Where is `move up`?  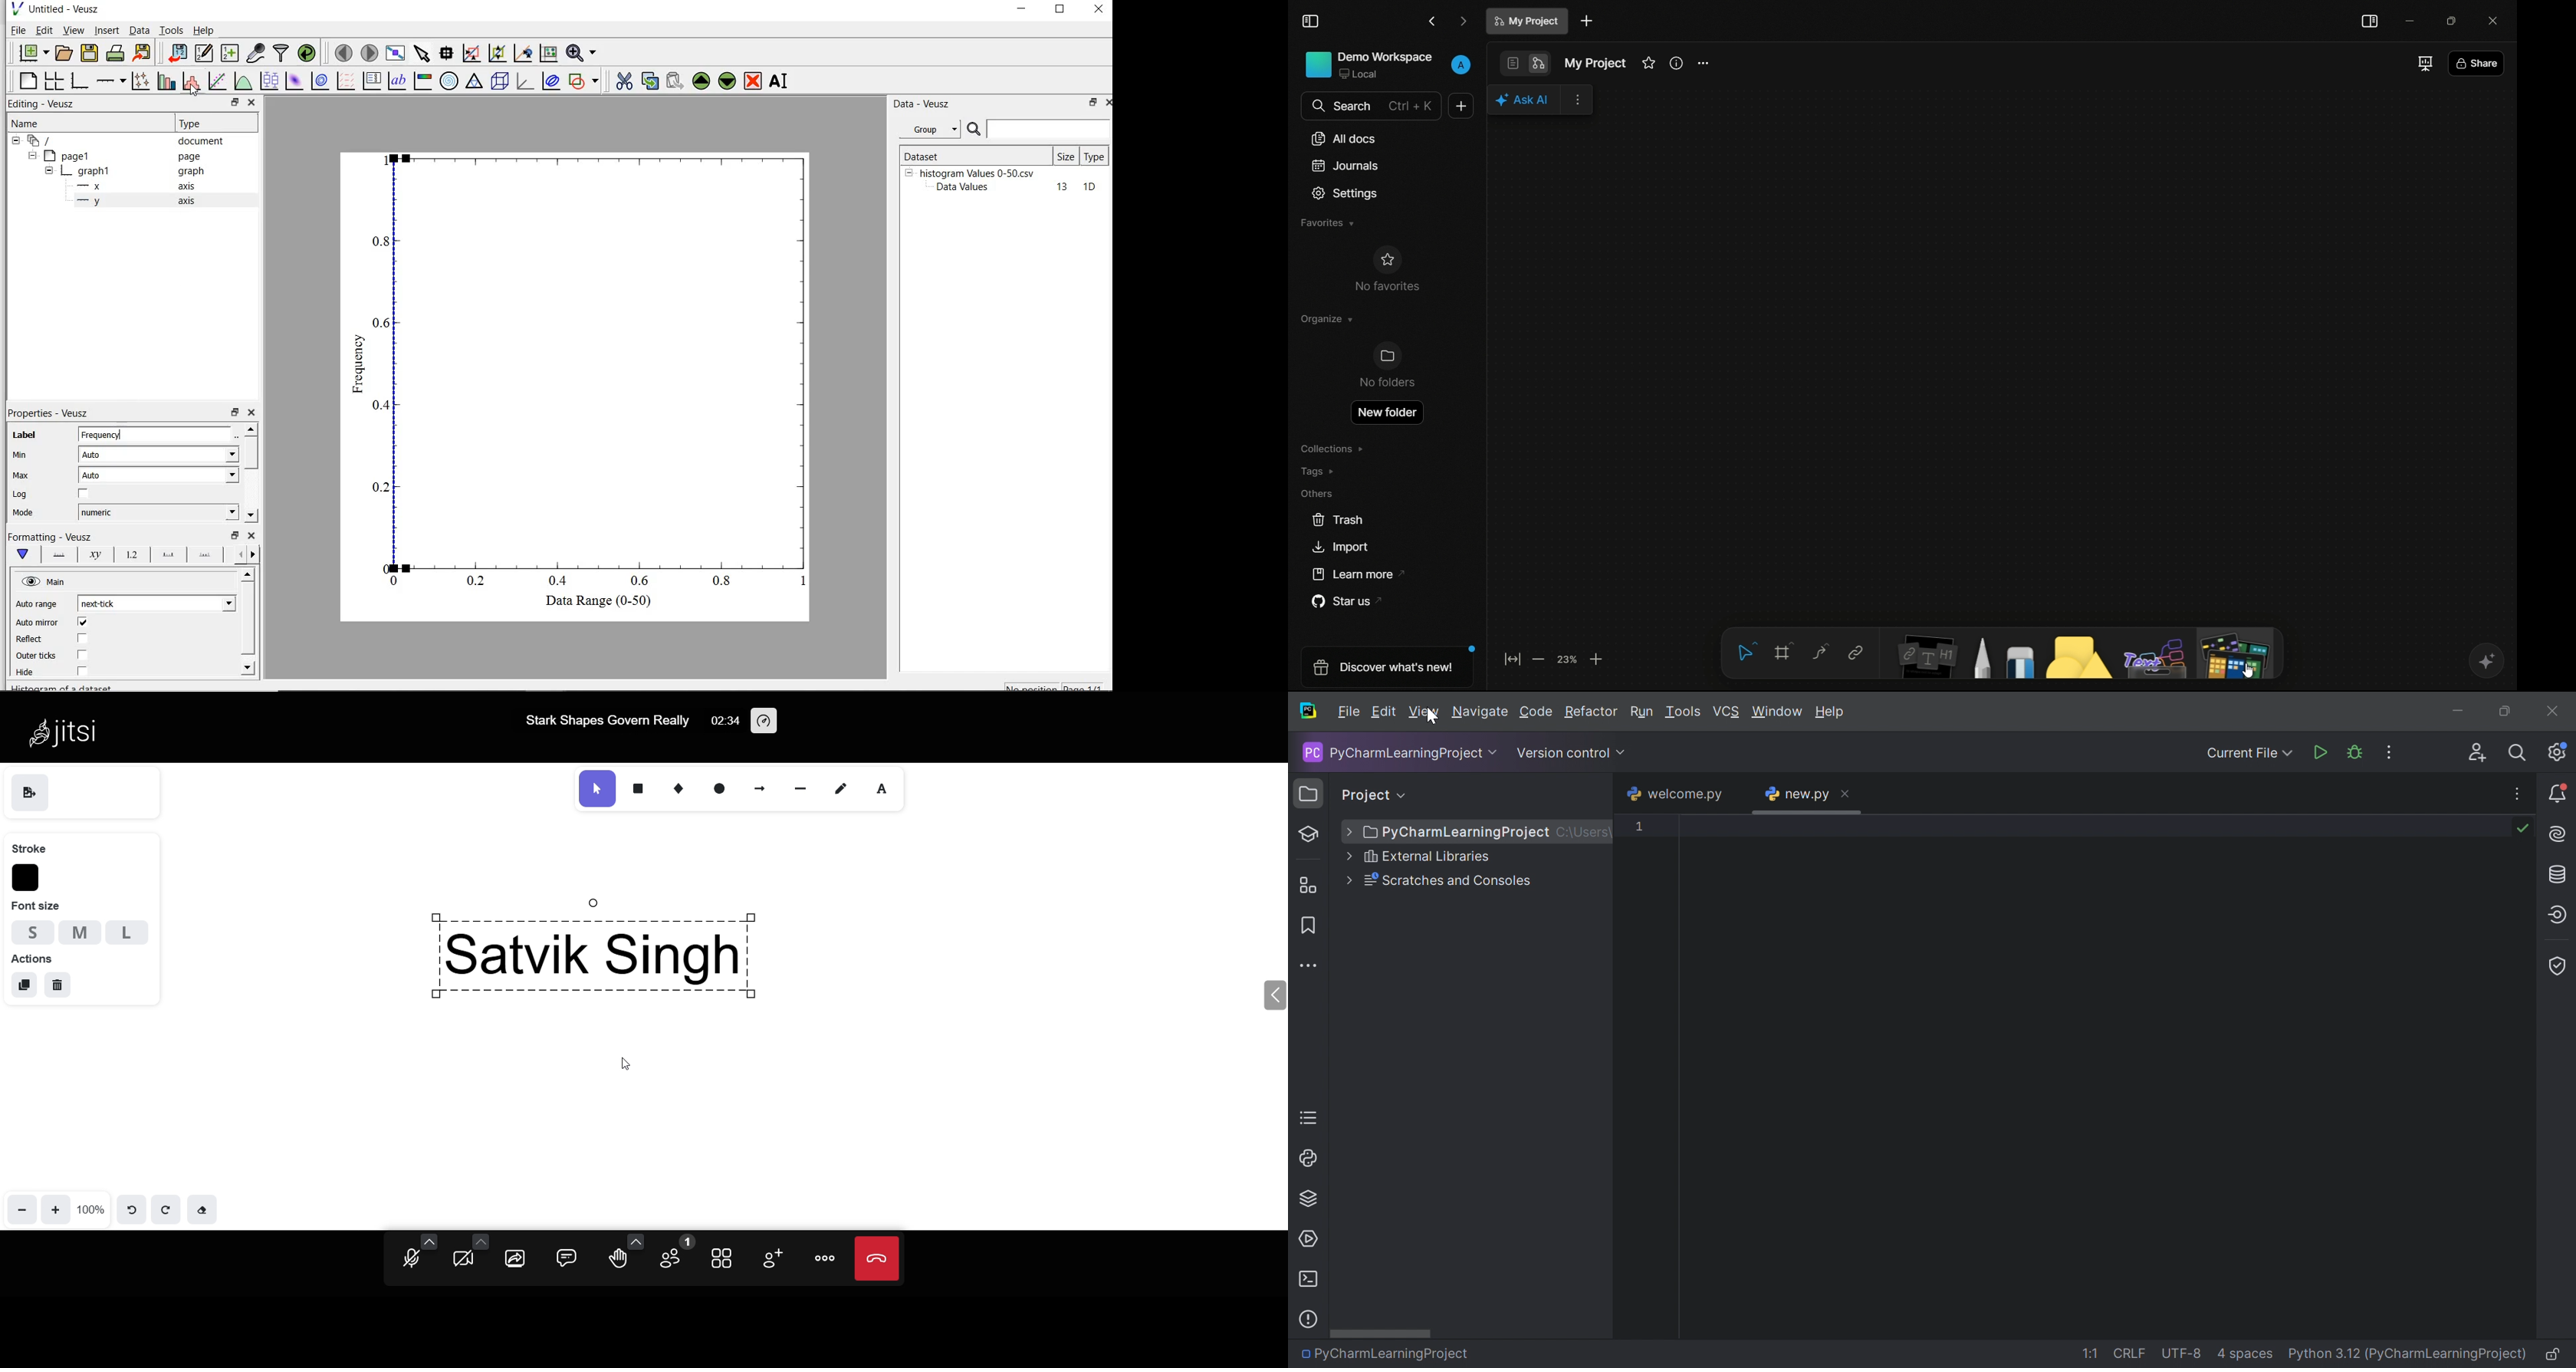 move up is located at coordinates (250, 429).